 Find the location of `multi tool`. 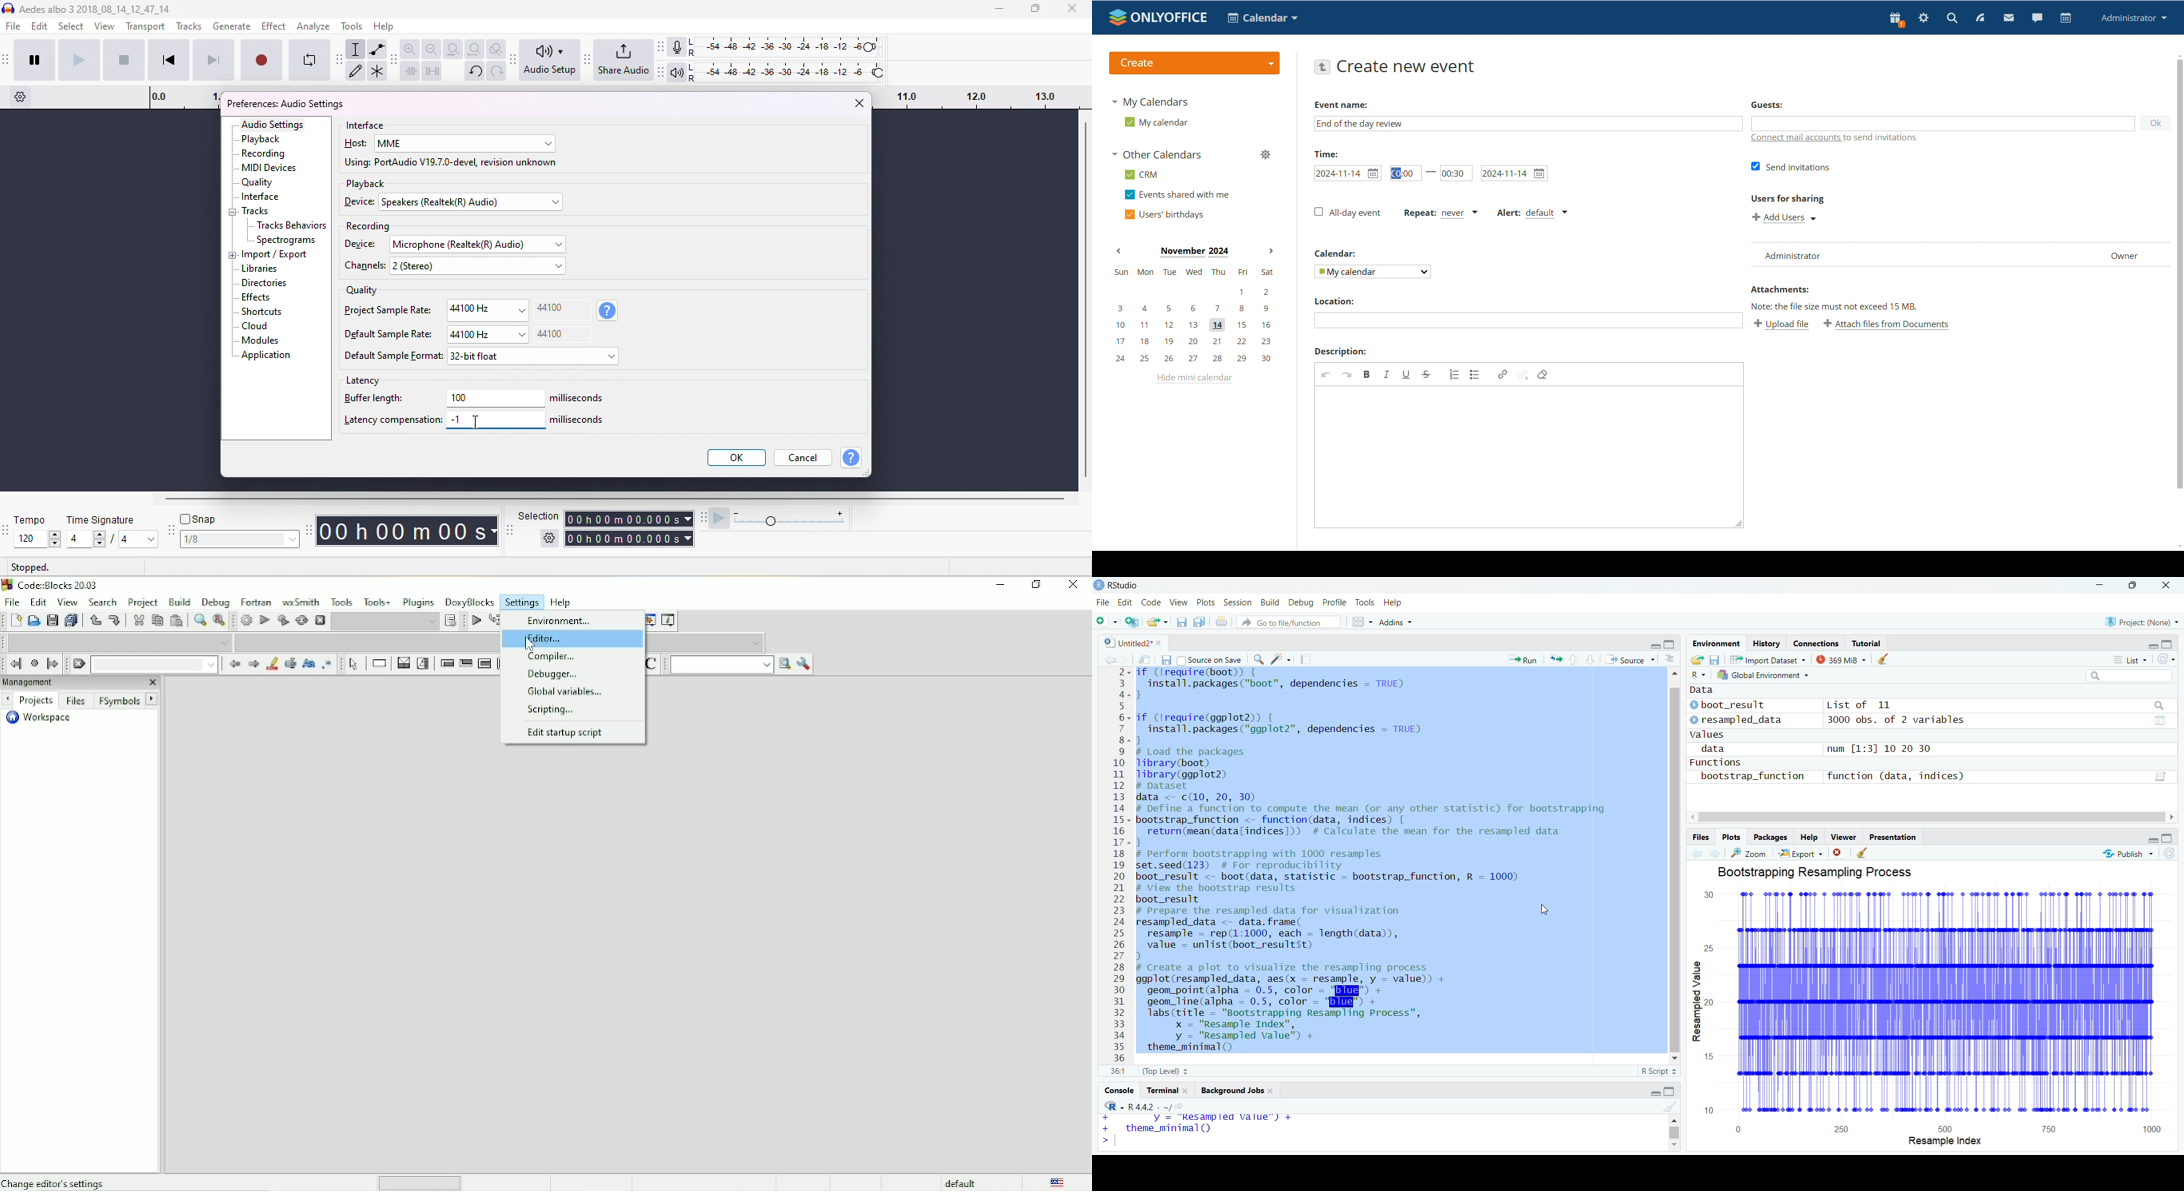

multi tool is located at coordinates (377, 74).